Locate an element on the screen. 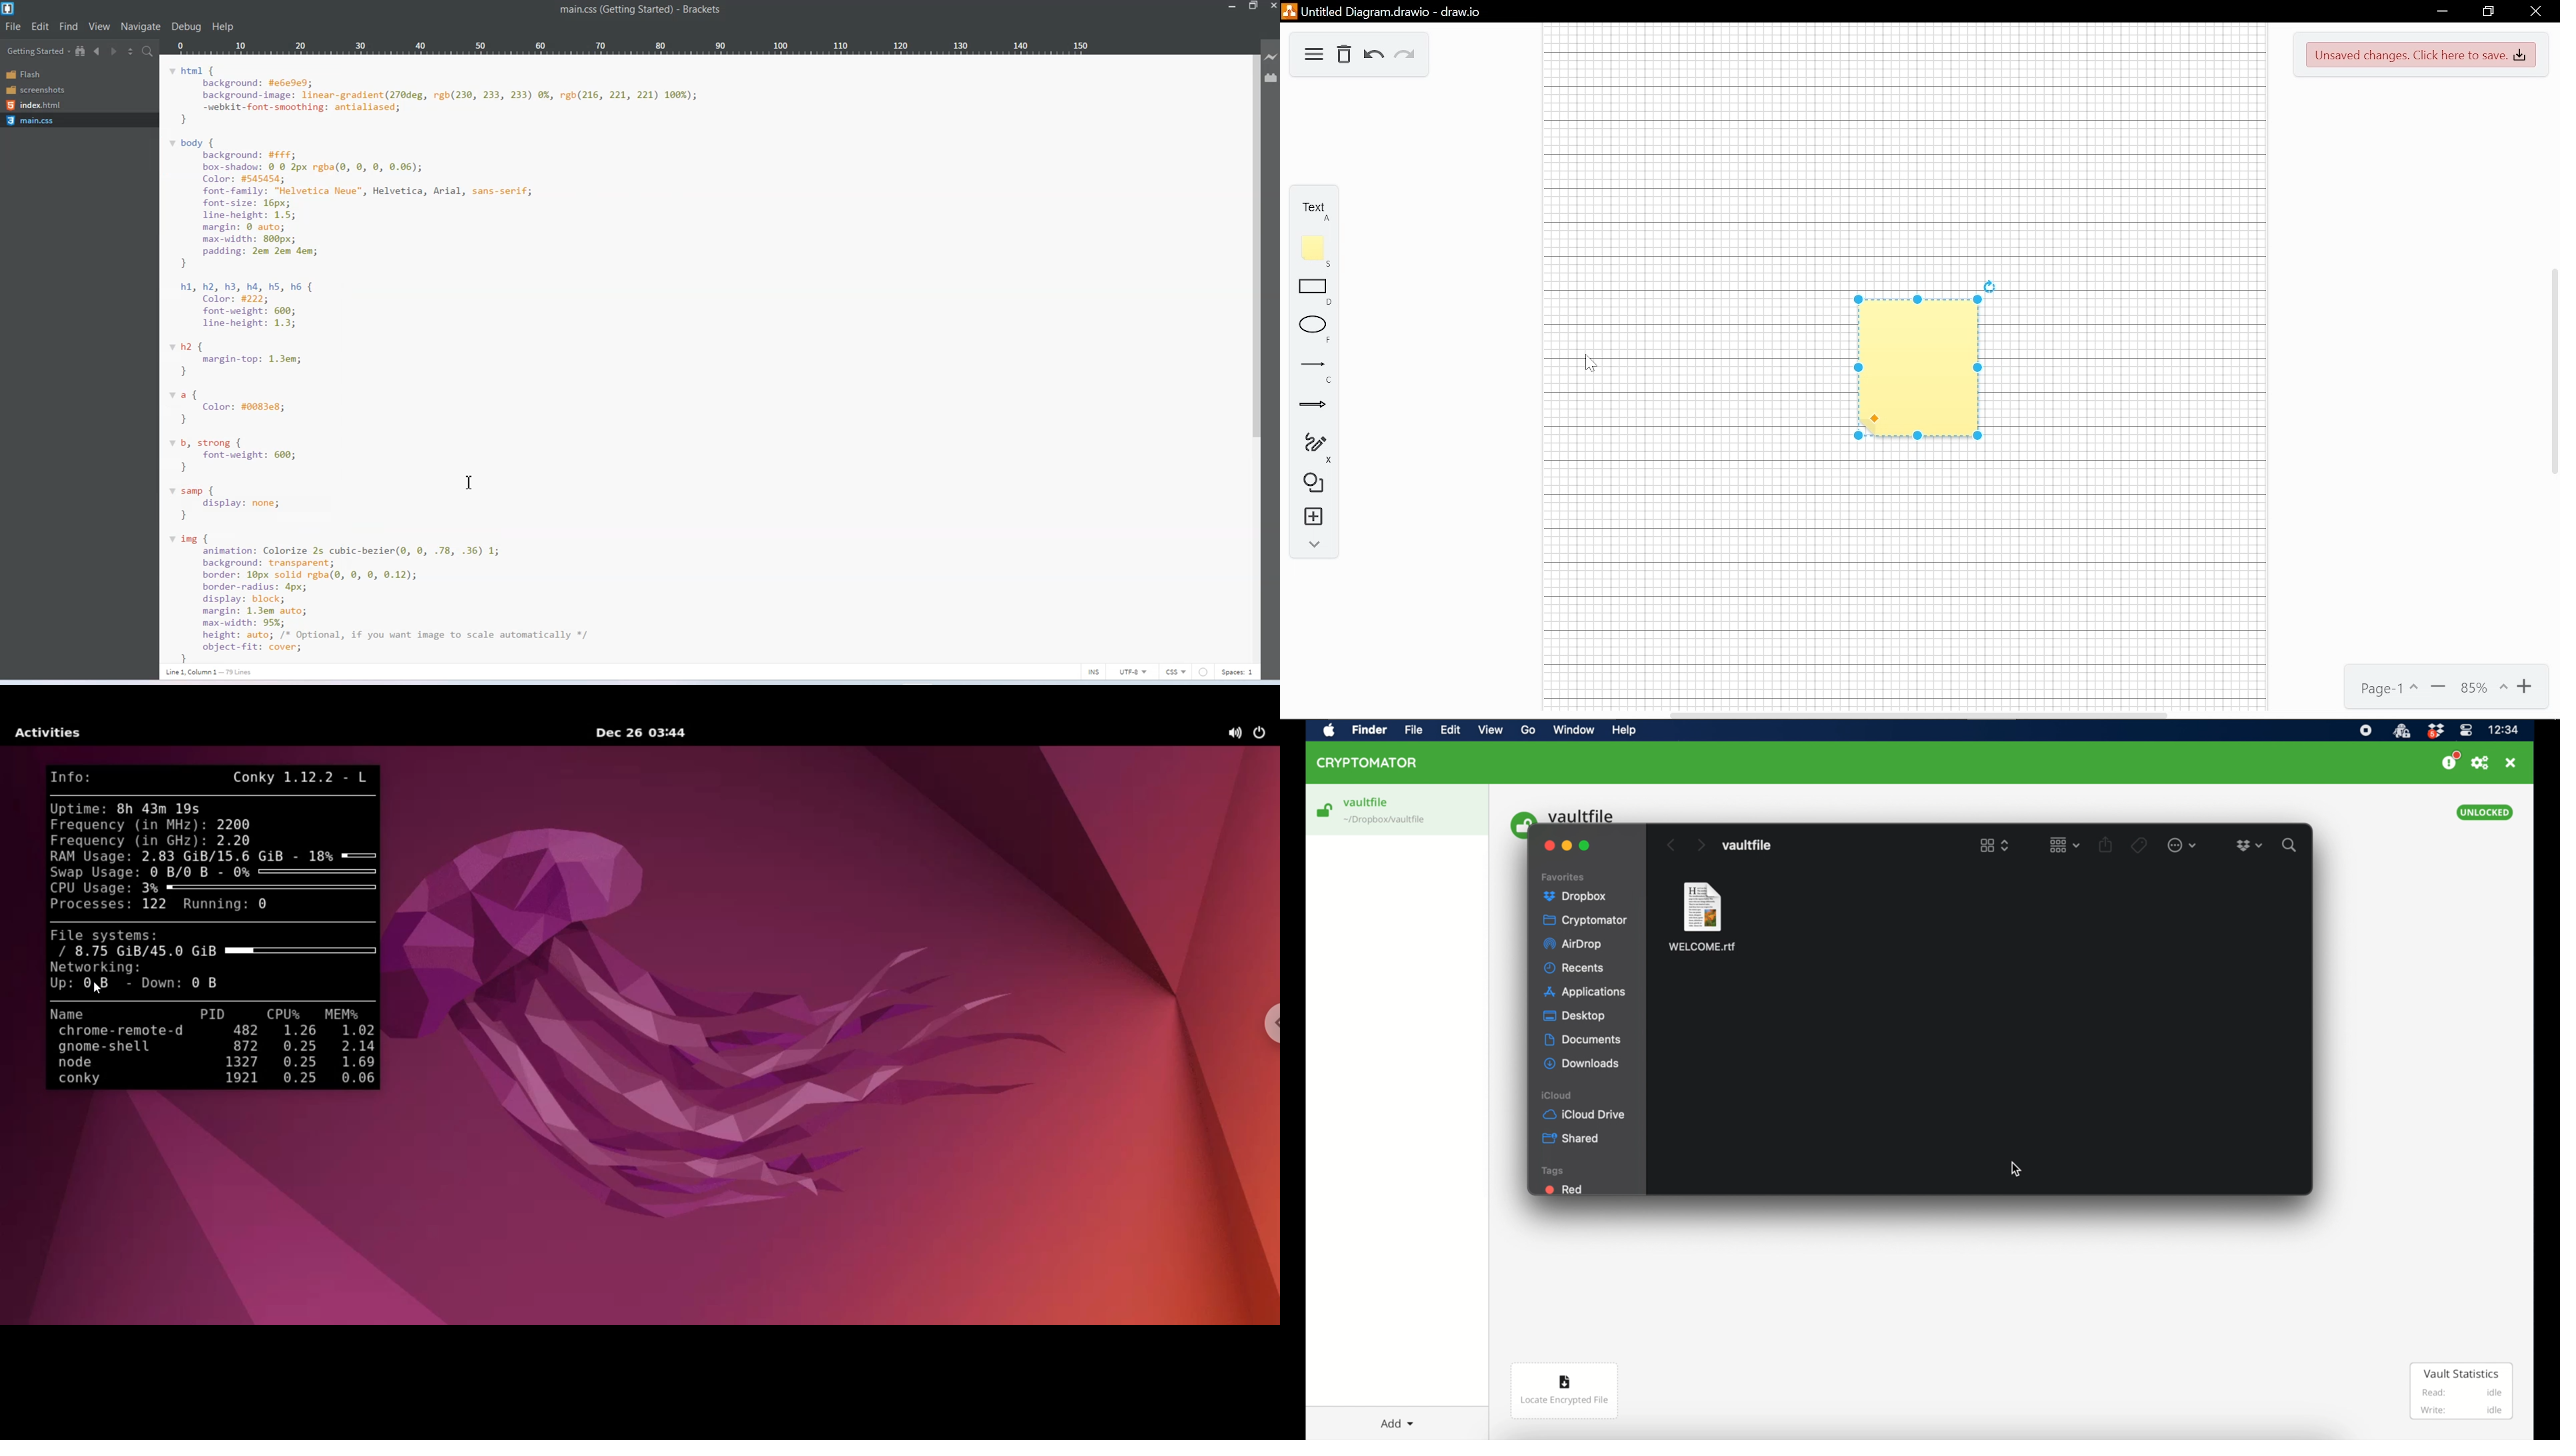 The height and width of the screenshot is (1456, 2576). search is located at coordinates (2292, 845).